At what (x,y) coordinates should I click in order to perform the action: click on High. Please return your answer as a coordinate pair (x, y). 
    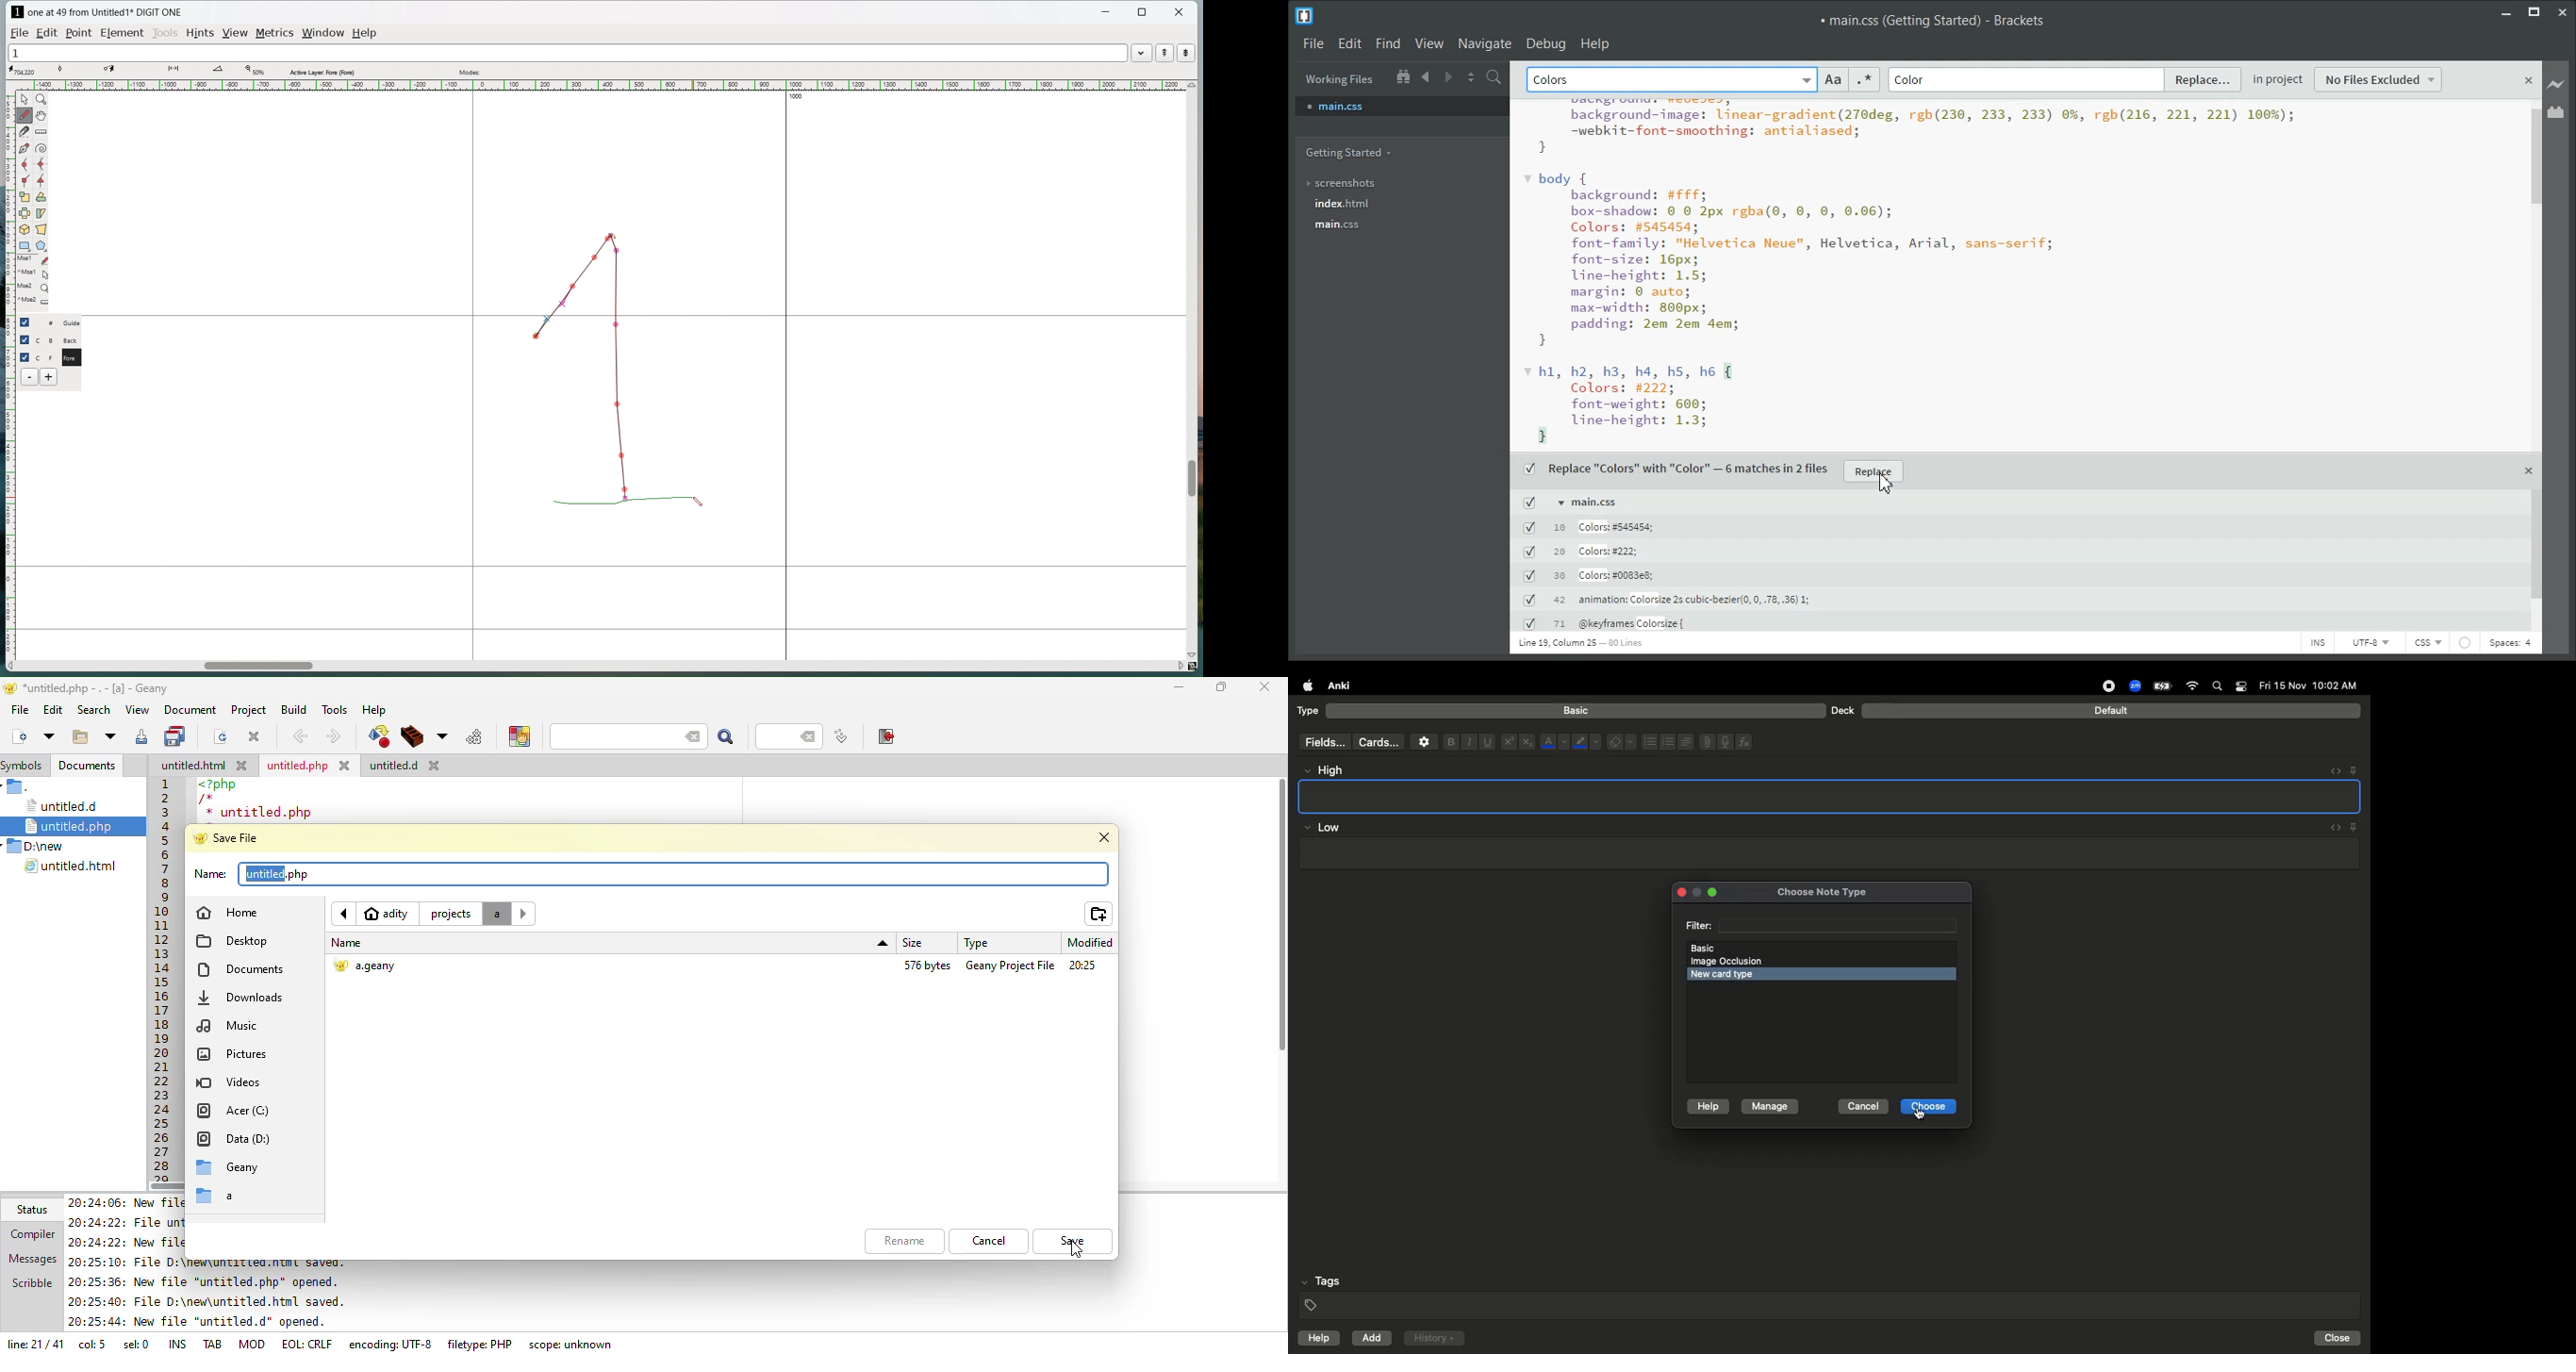
    Looking at the image, I should click on (1330, 770).